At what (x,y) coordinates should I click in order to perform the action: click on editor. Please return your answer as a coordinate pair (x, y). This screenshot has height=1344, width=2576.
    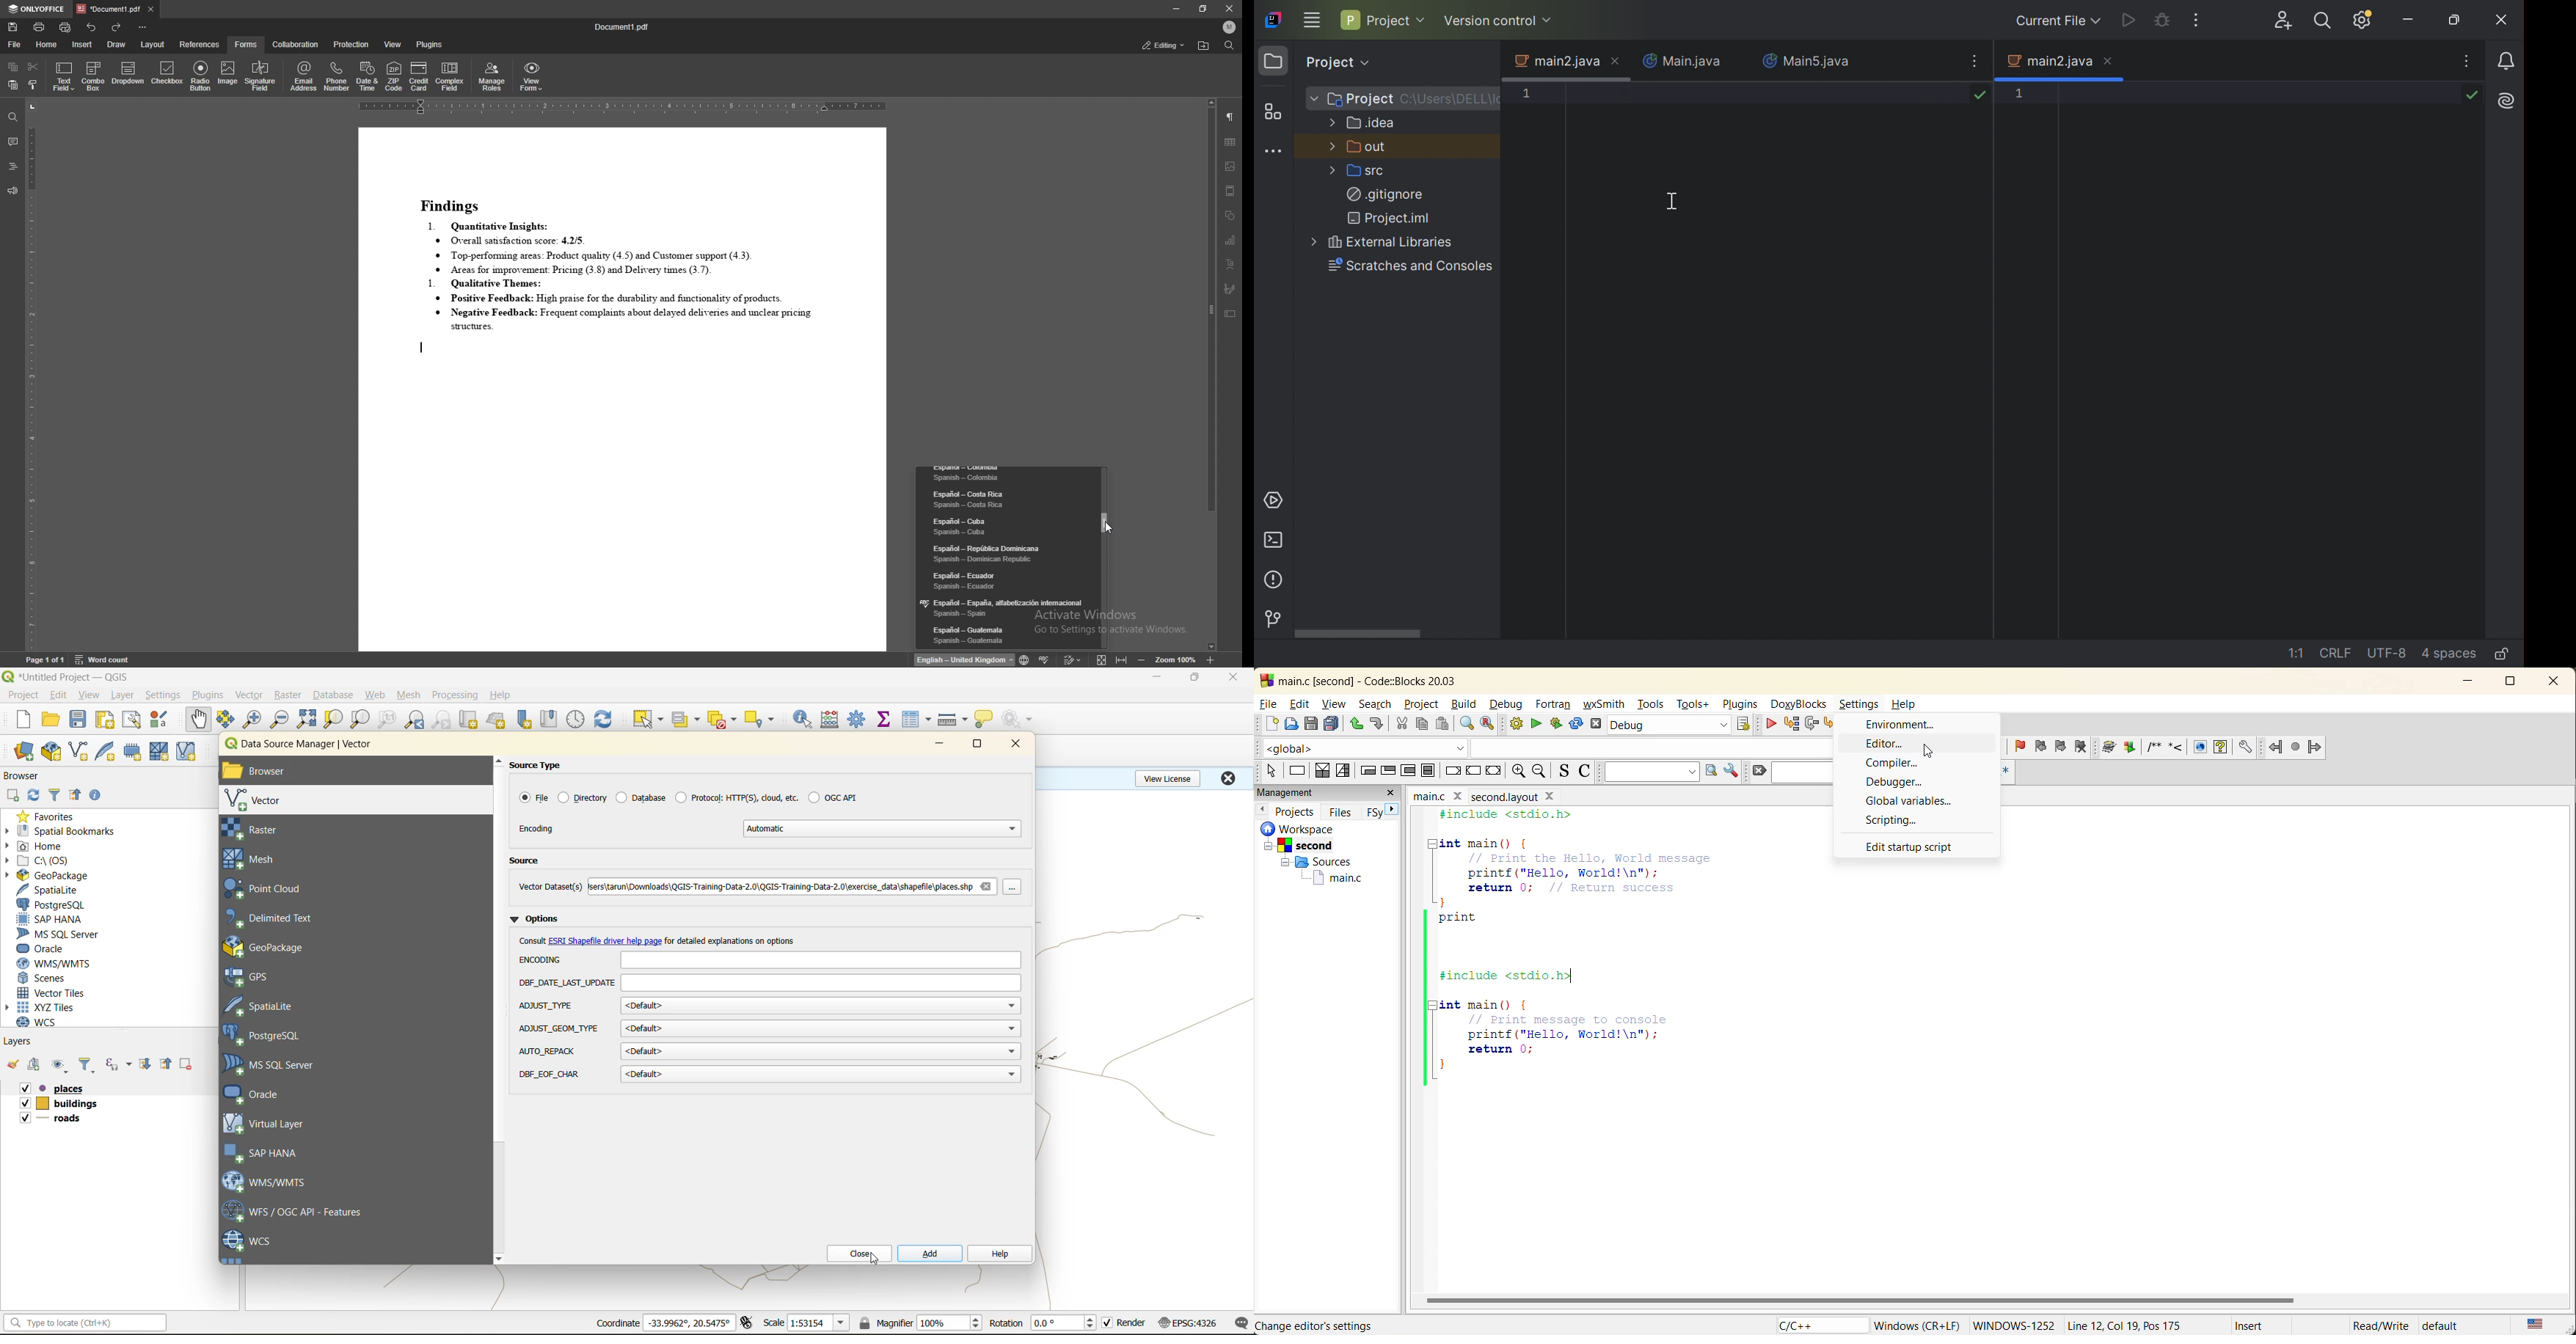
    Looking at the image, I should click on (1889, 744).